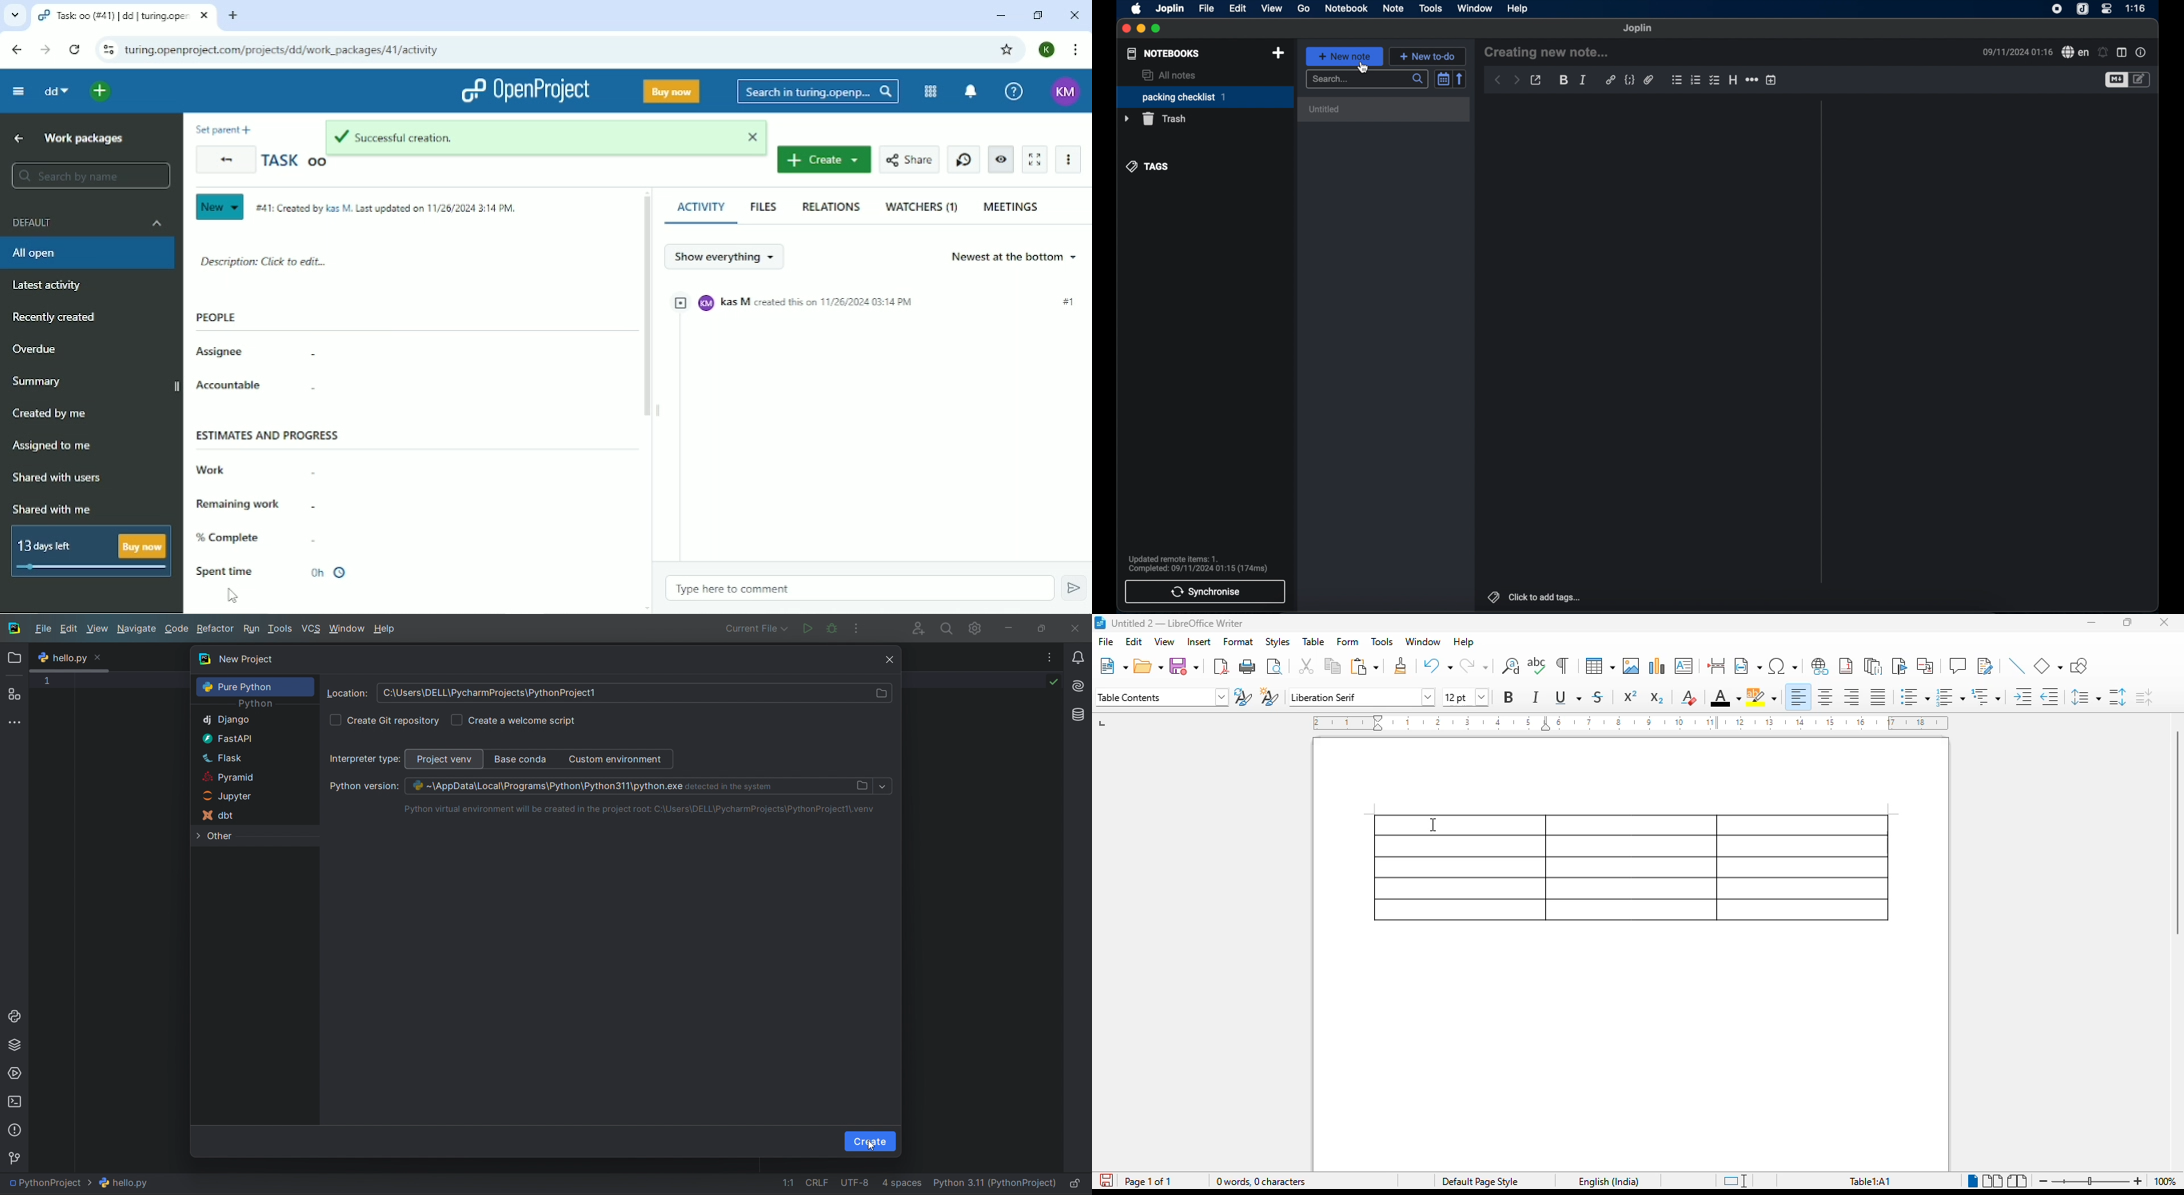 Image resolution: width=2184 pixels, height=1204 pixels. I want to click on K, so click(1046, 49).